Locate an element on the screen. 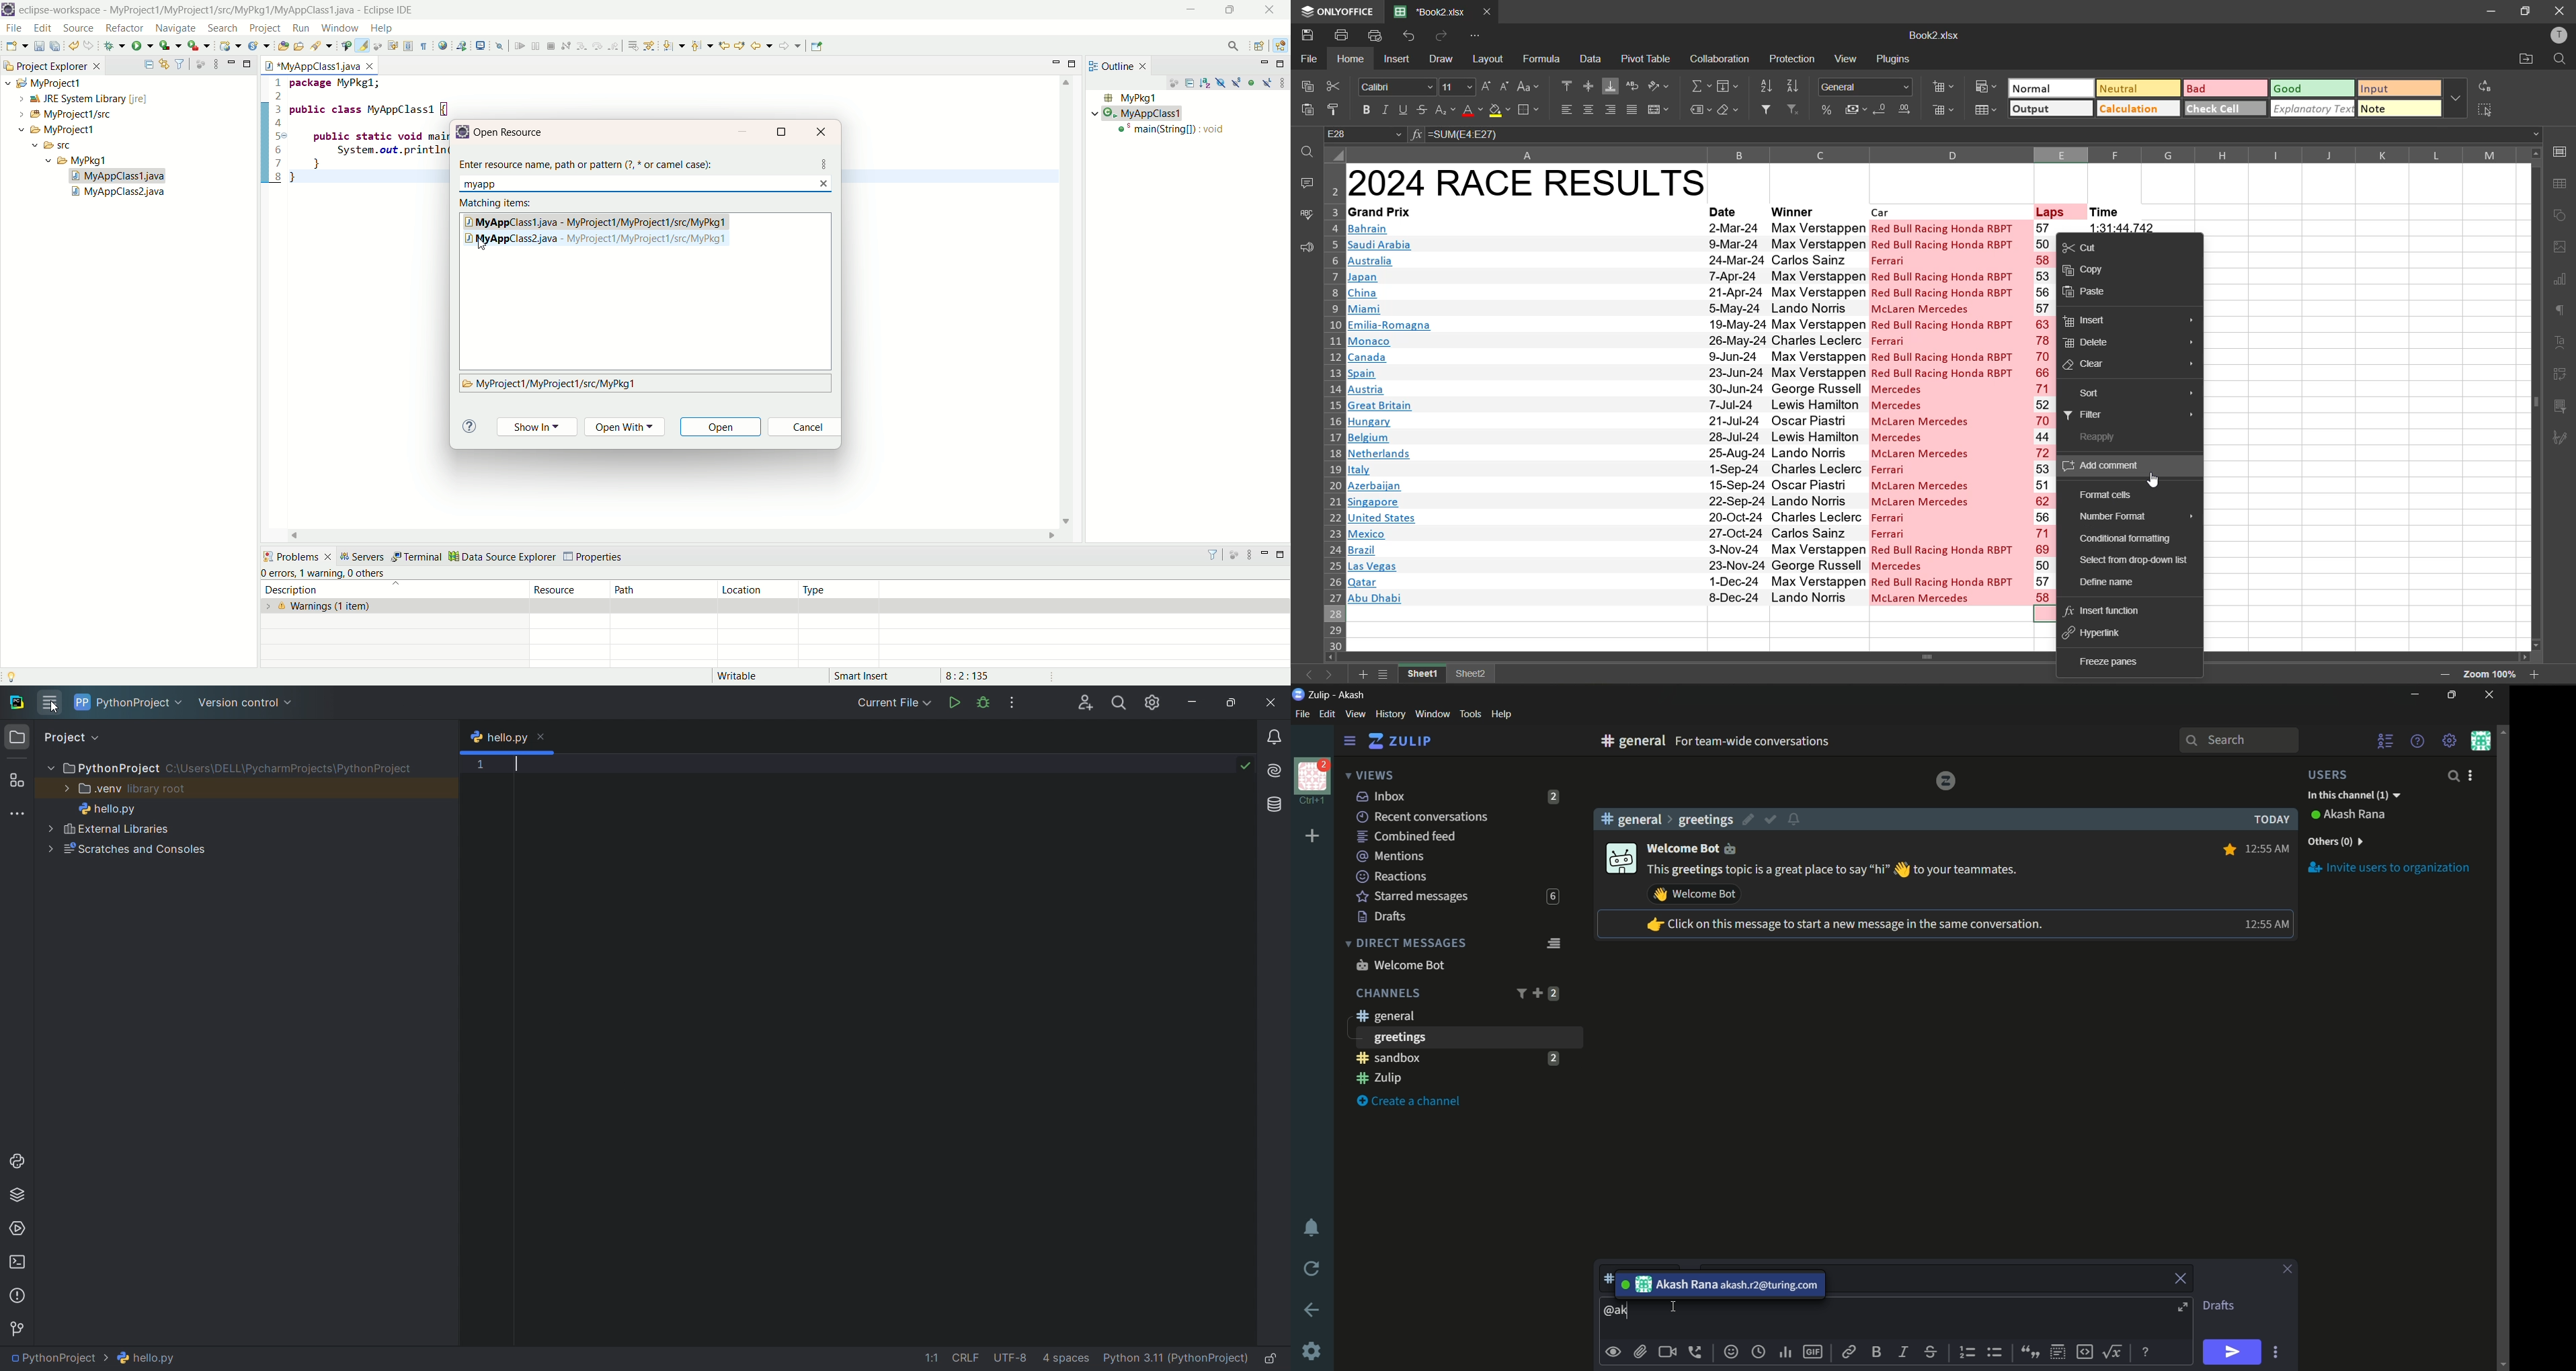 This screenshot has width=2576, height=1372. skip the breakpoints is located at coordinates (500, 47).